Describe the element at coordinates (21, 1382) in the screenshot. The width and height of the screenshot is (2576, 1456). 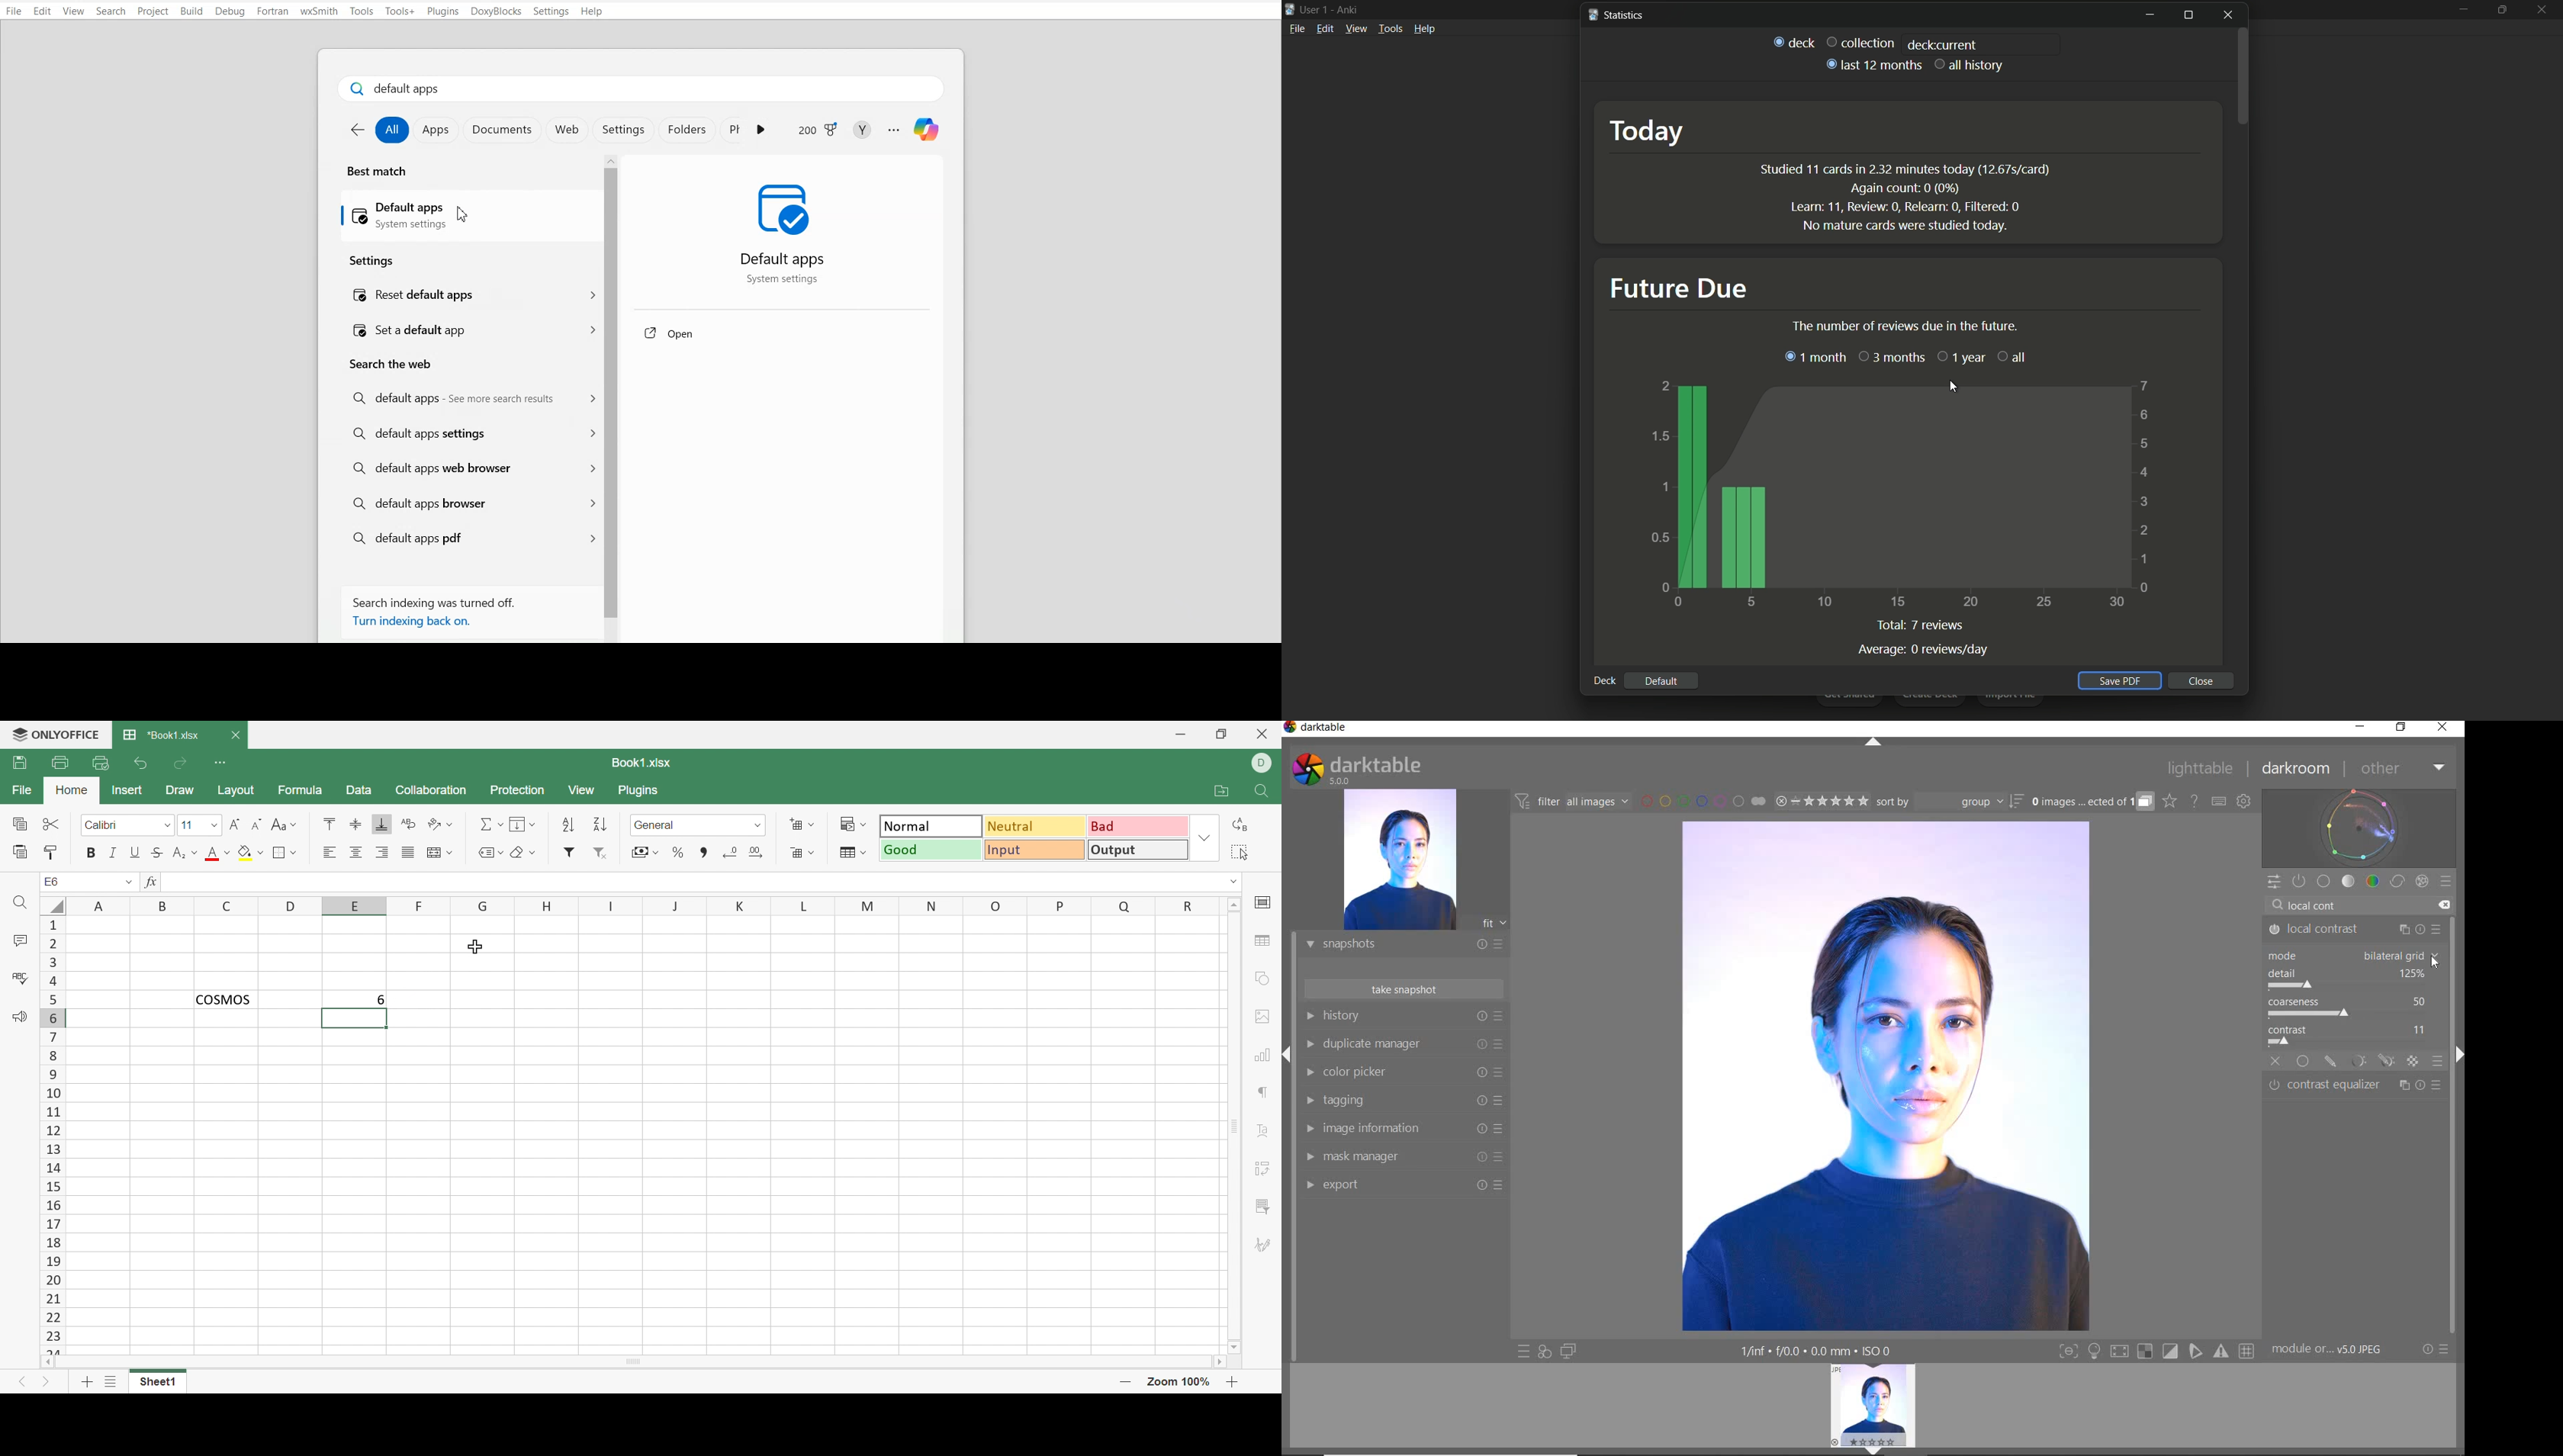
I see `Previous` at that location.